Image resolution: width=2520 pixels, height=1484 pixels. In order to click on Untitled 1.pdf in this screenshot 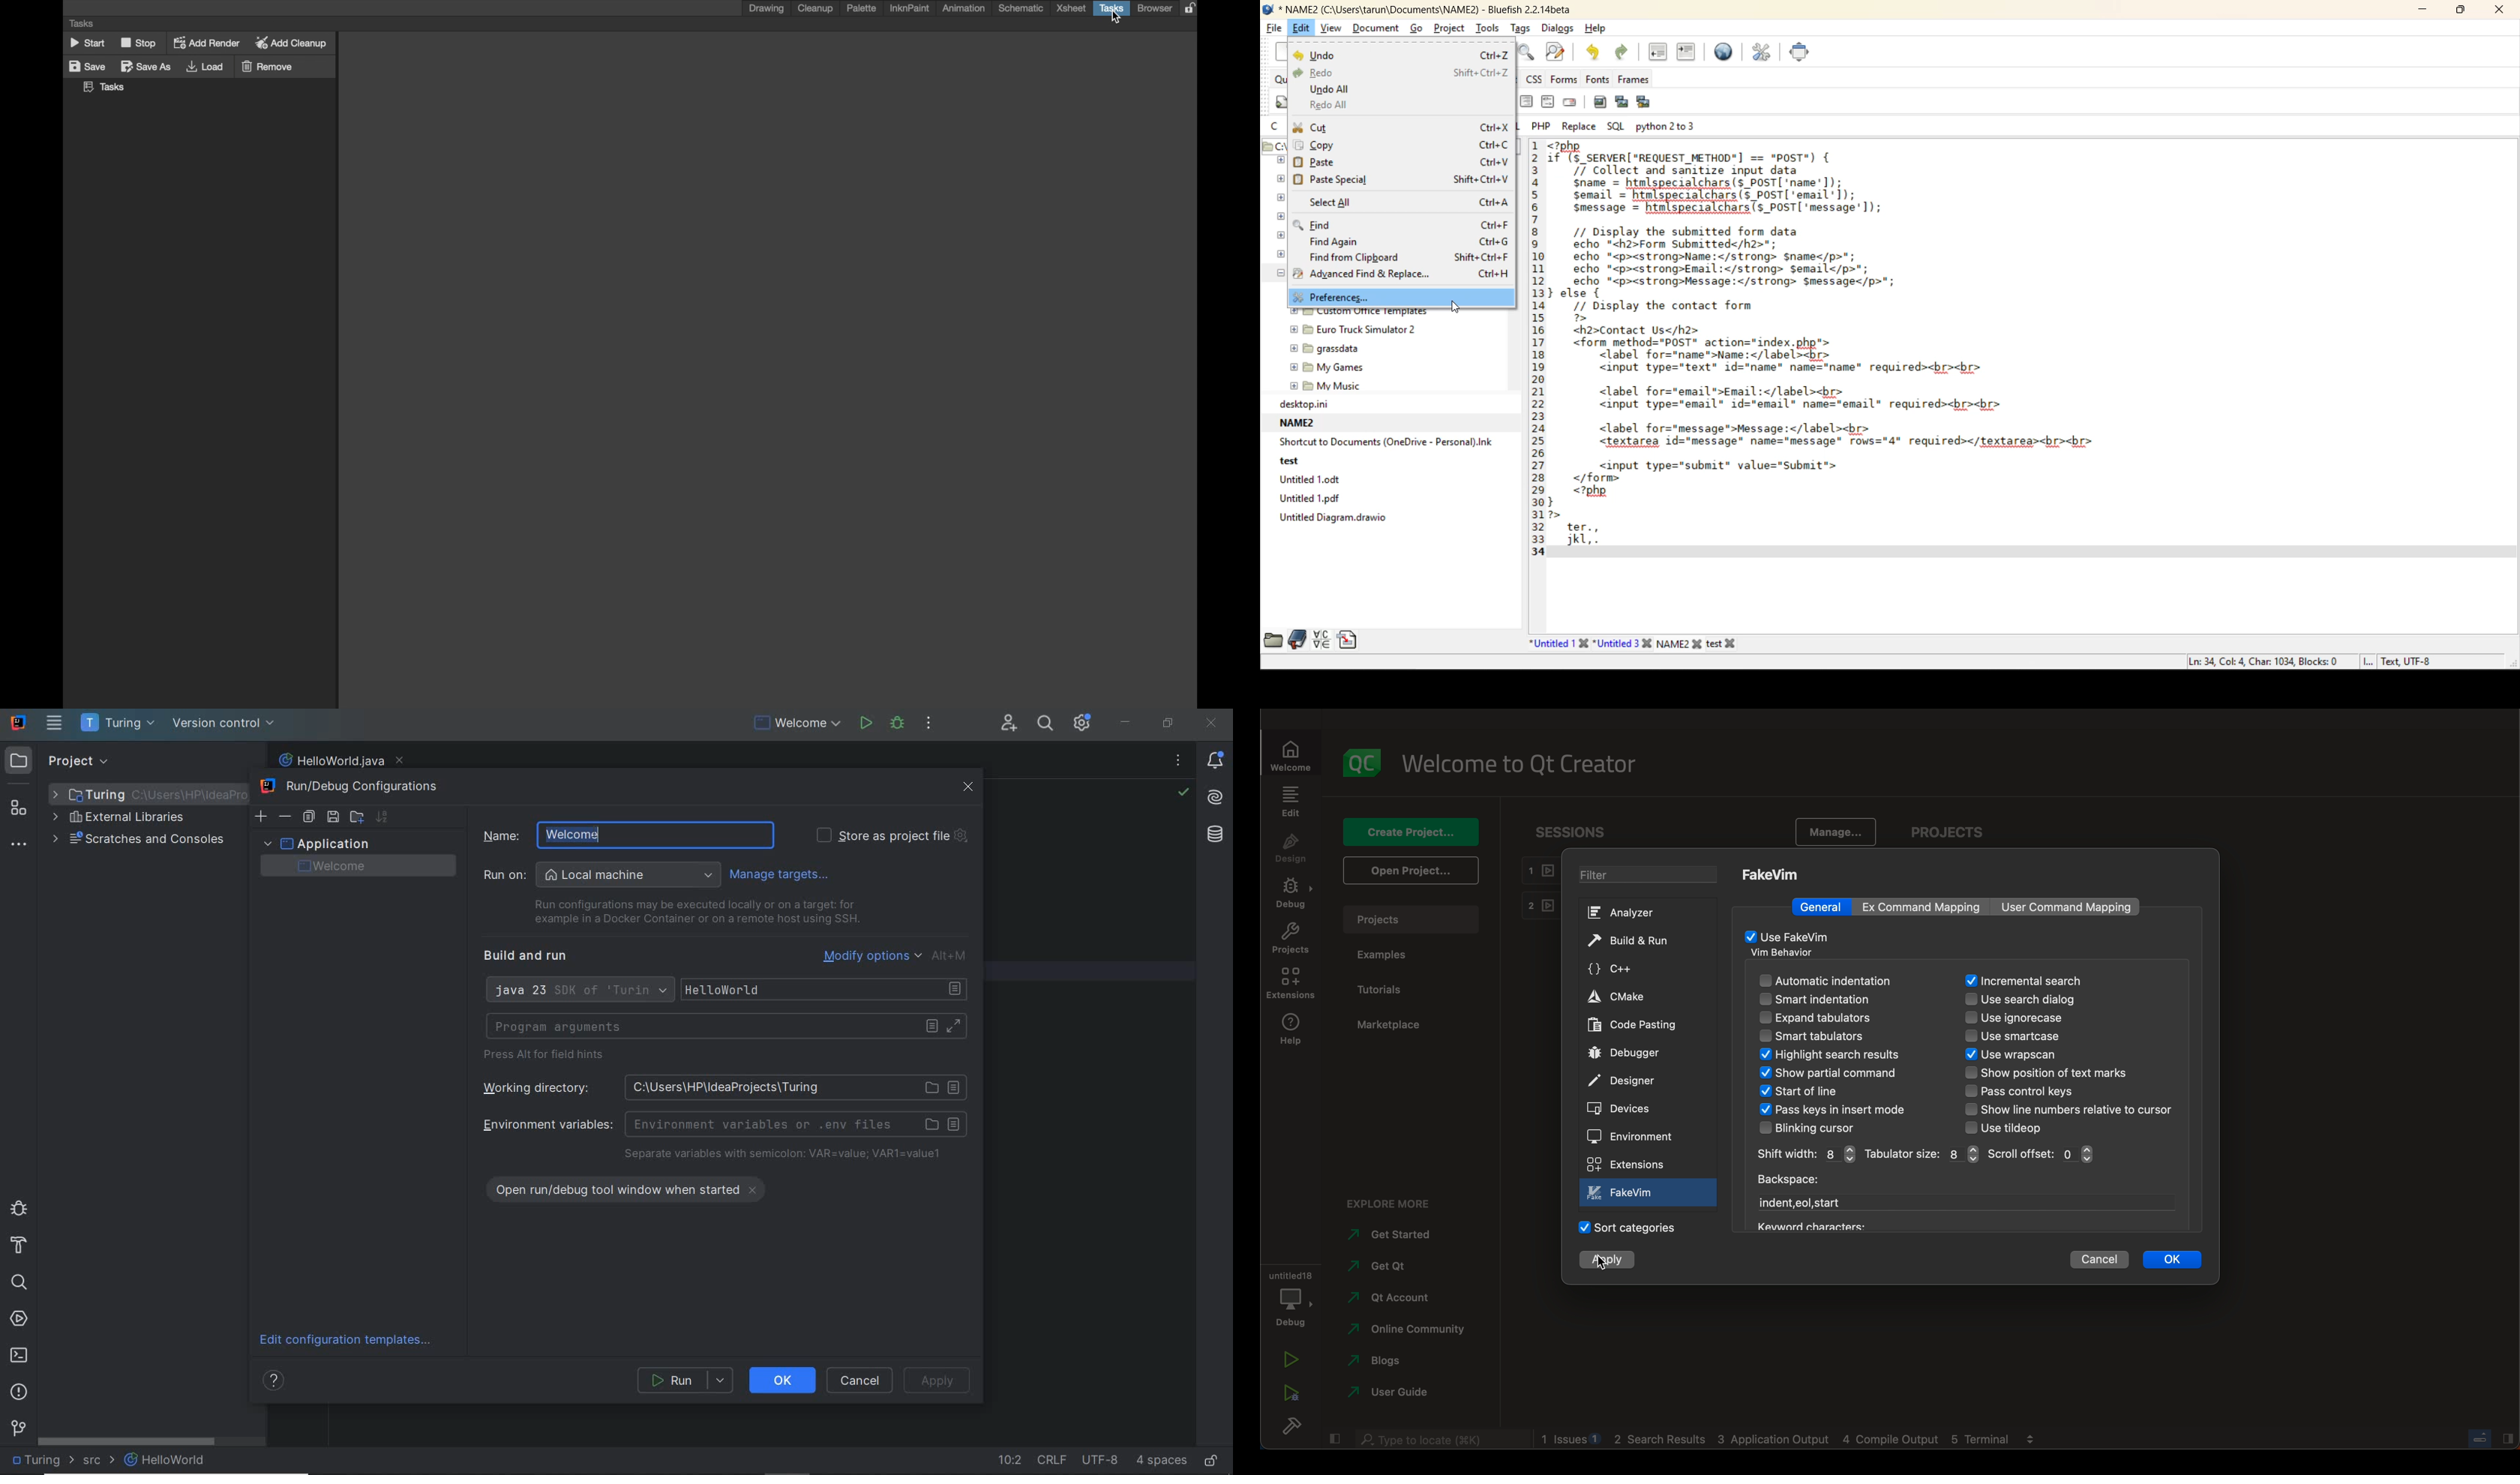, I will do `click(1307, 497)`.